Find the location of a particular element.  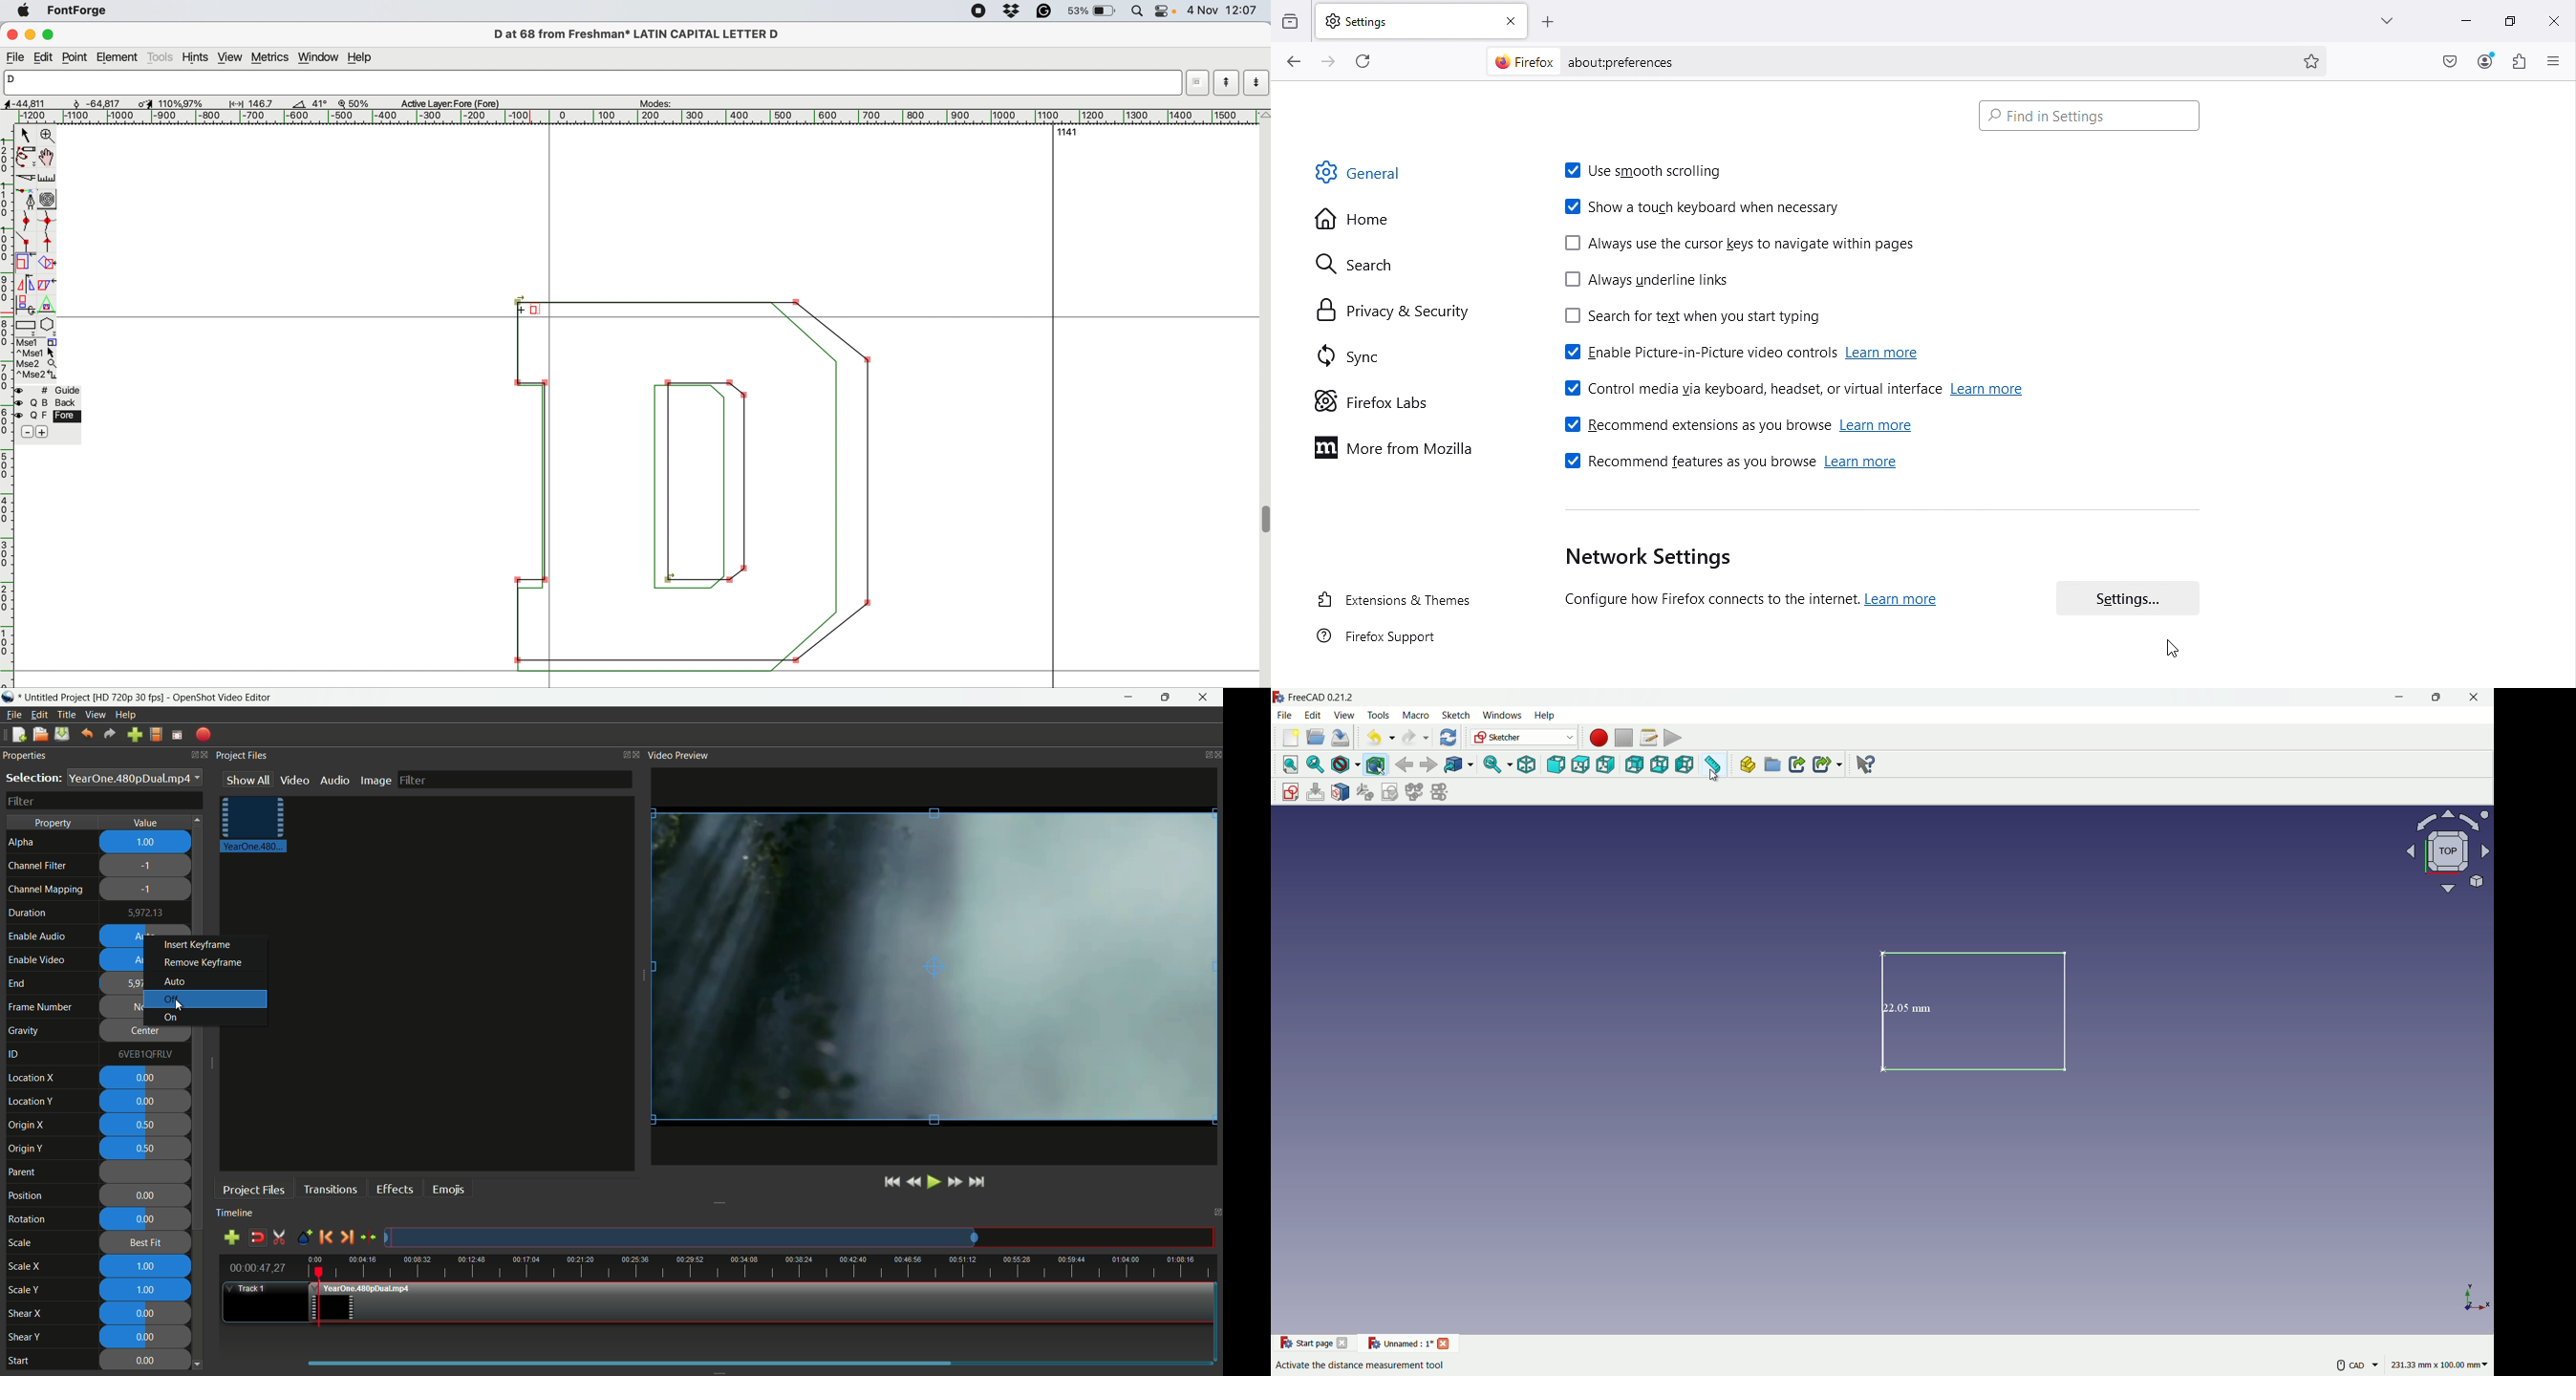

measuring unit is located at coordinates (2436, 1366).